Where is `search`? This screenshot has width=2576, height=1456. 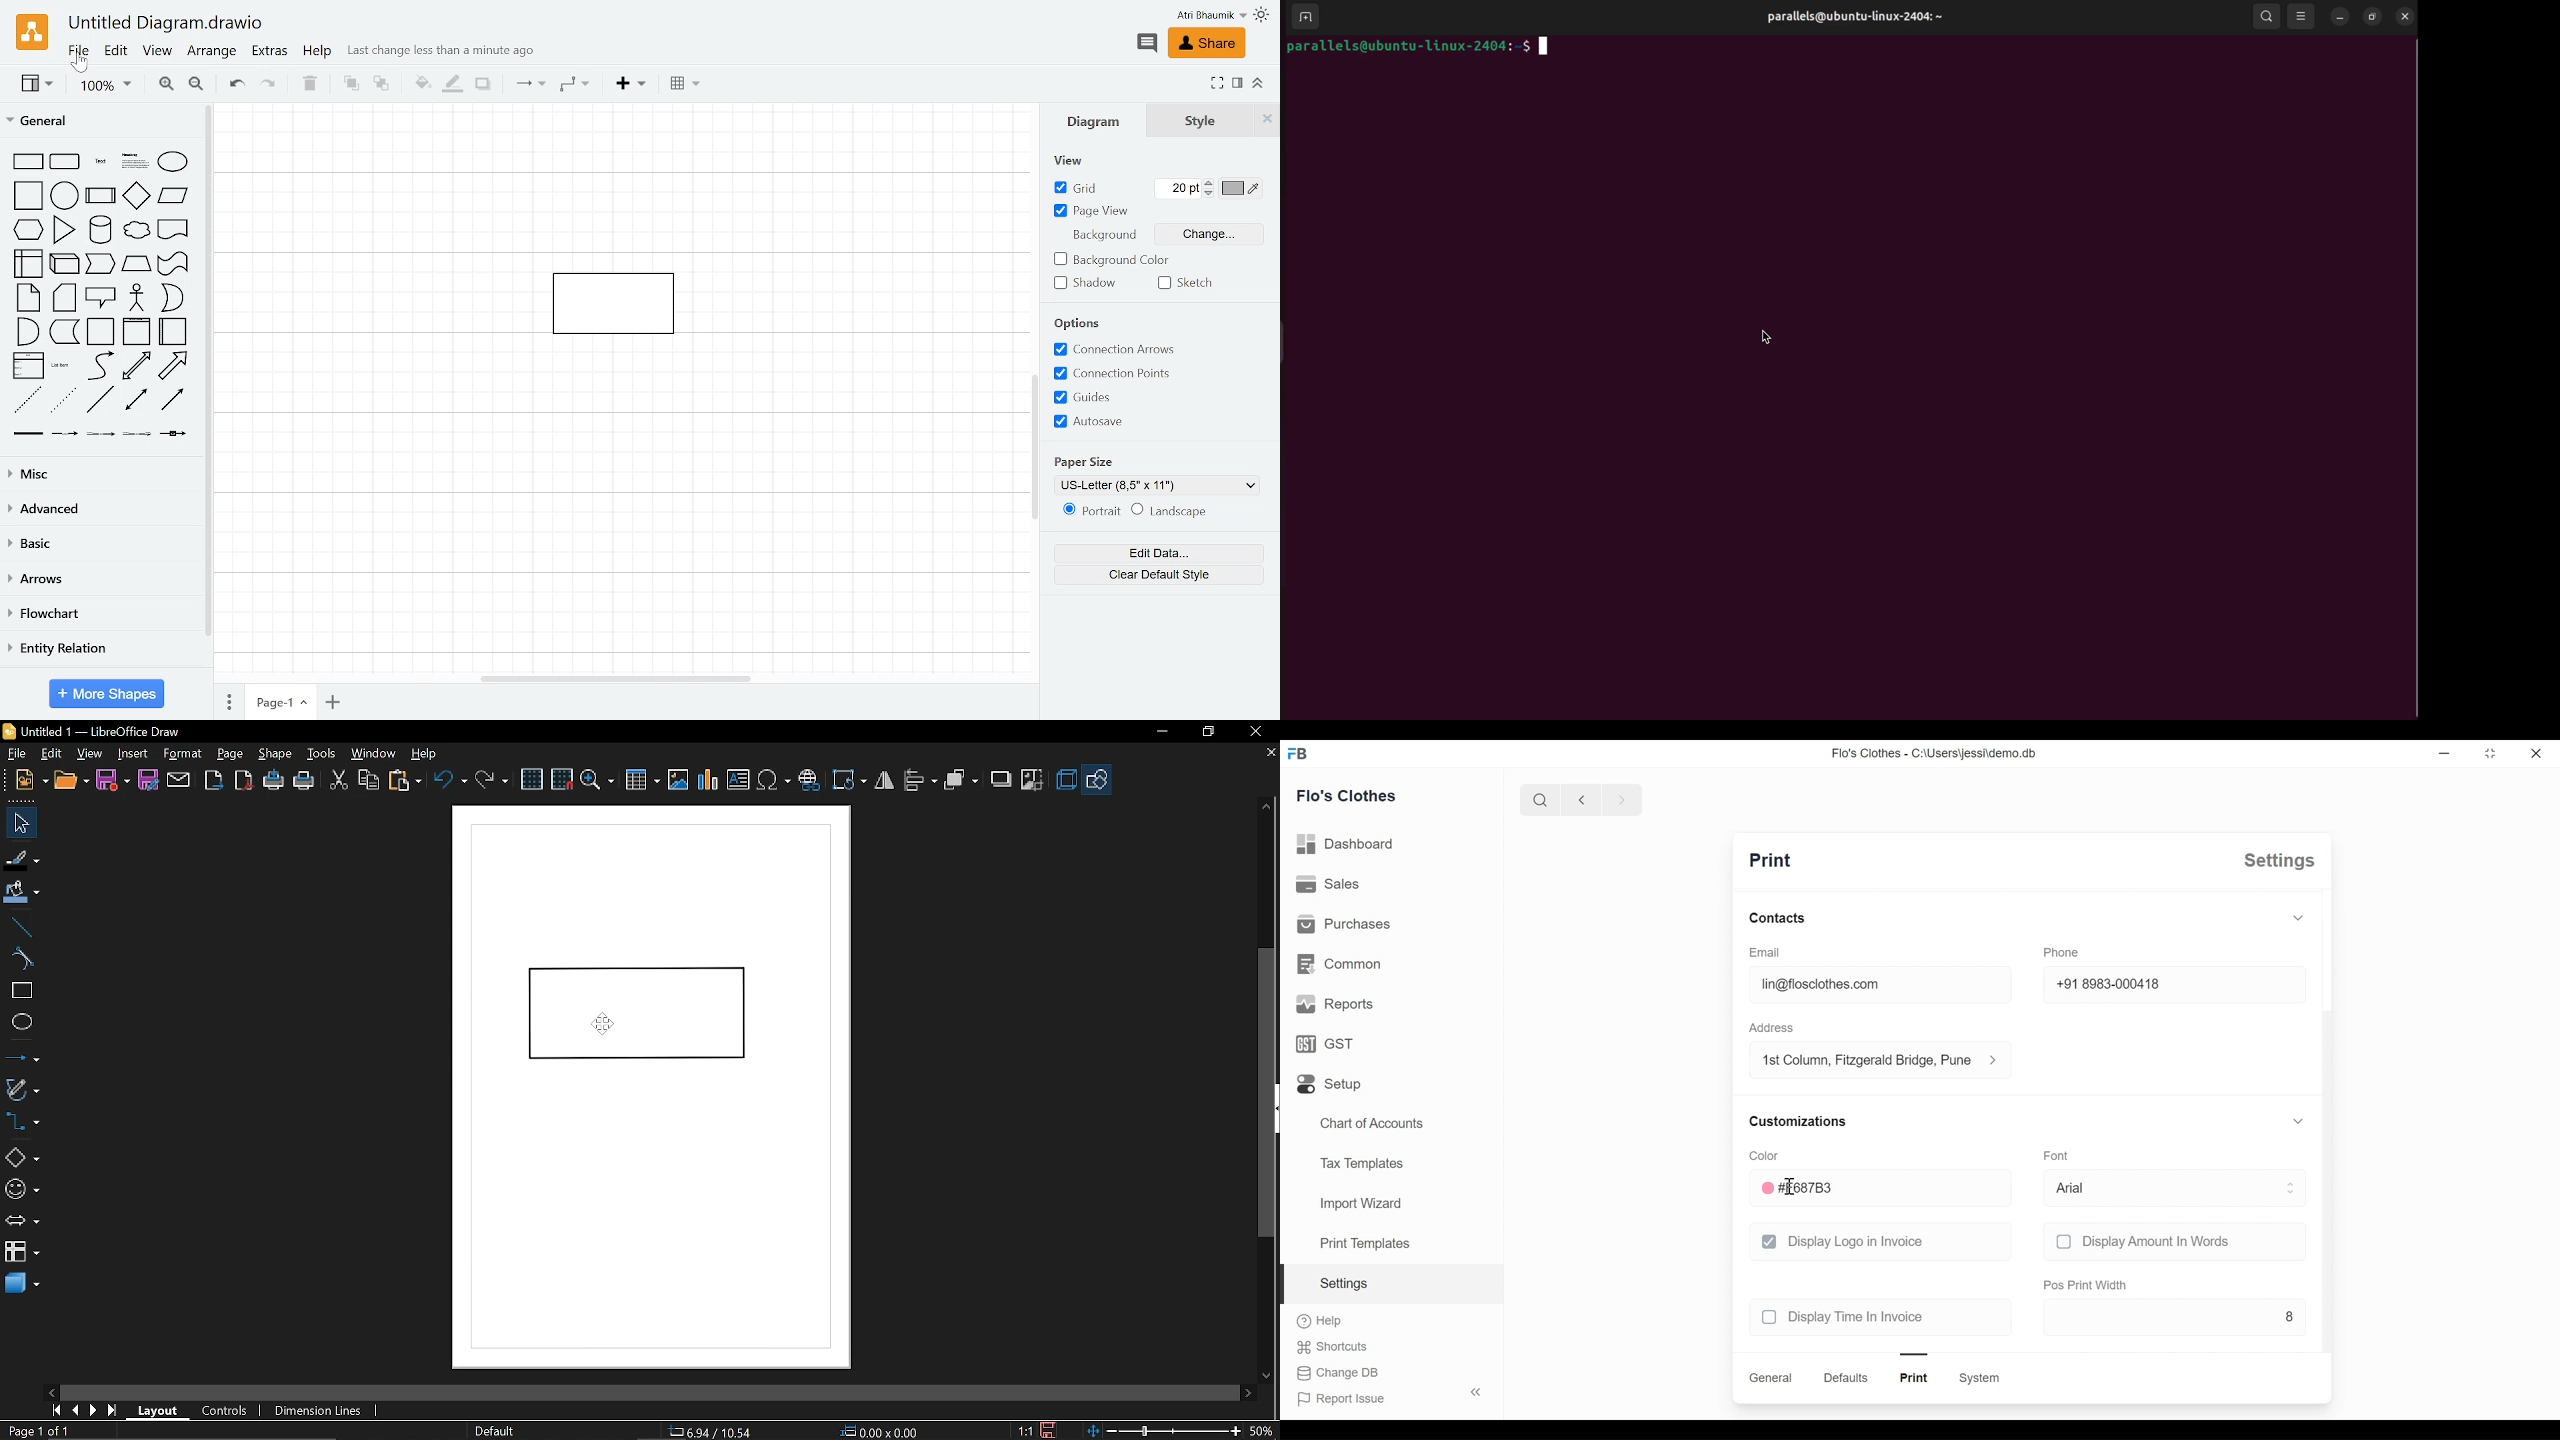
search is located at coordinates (1539, 799).